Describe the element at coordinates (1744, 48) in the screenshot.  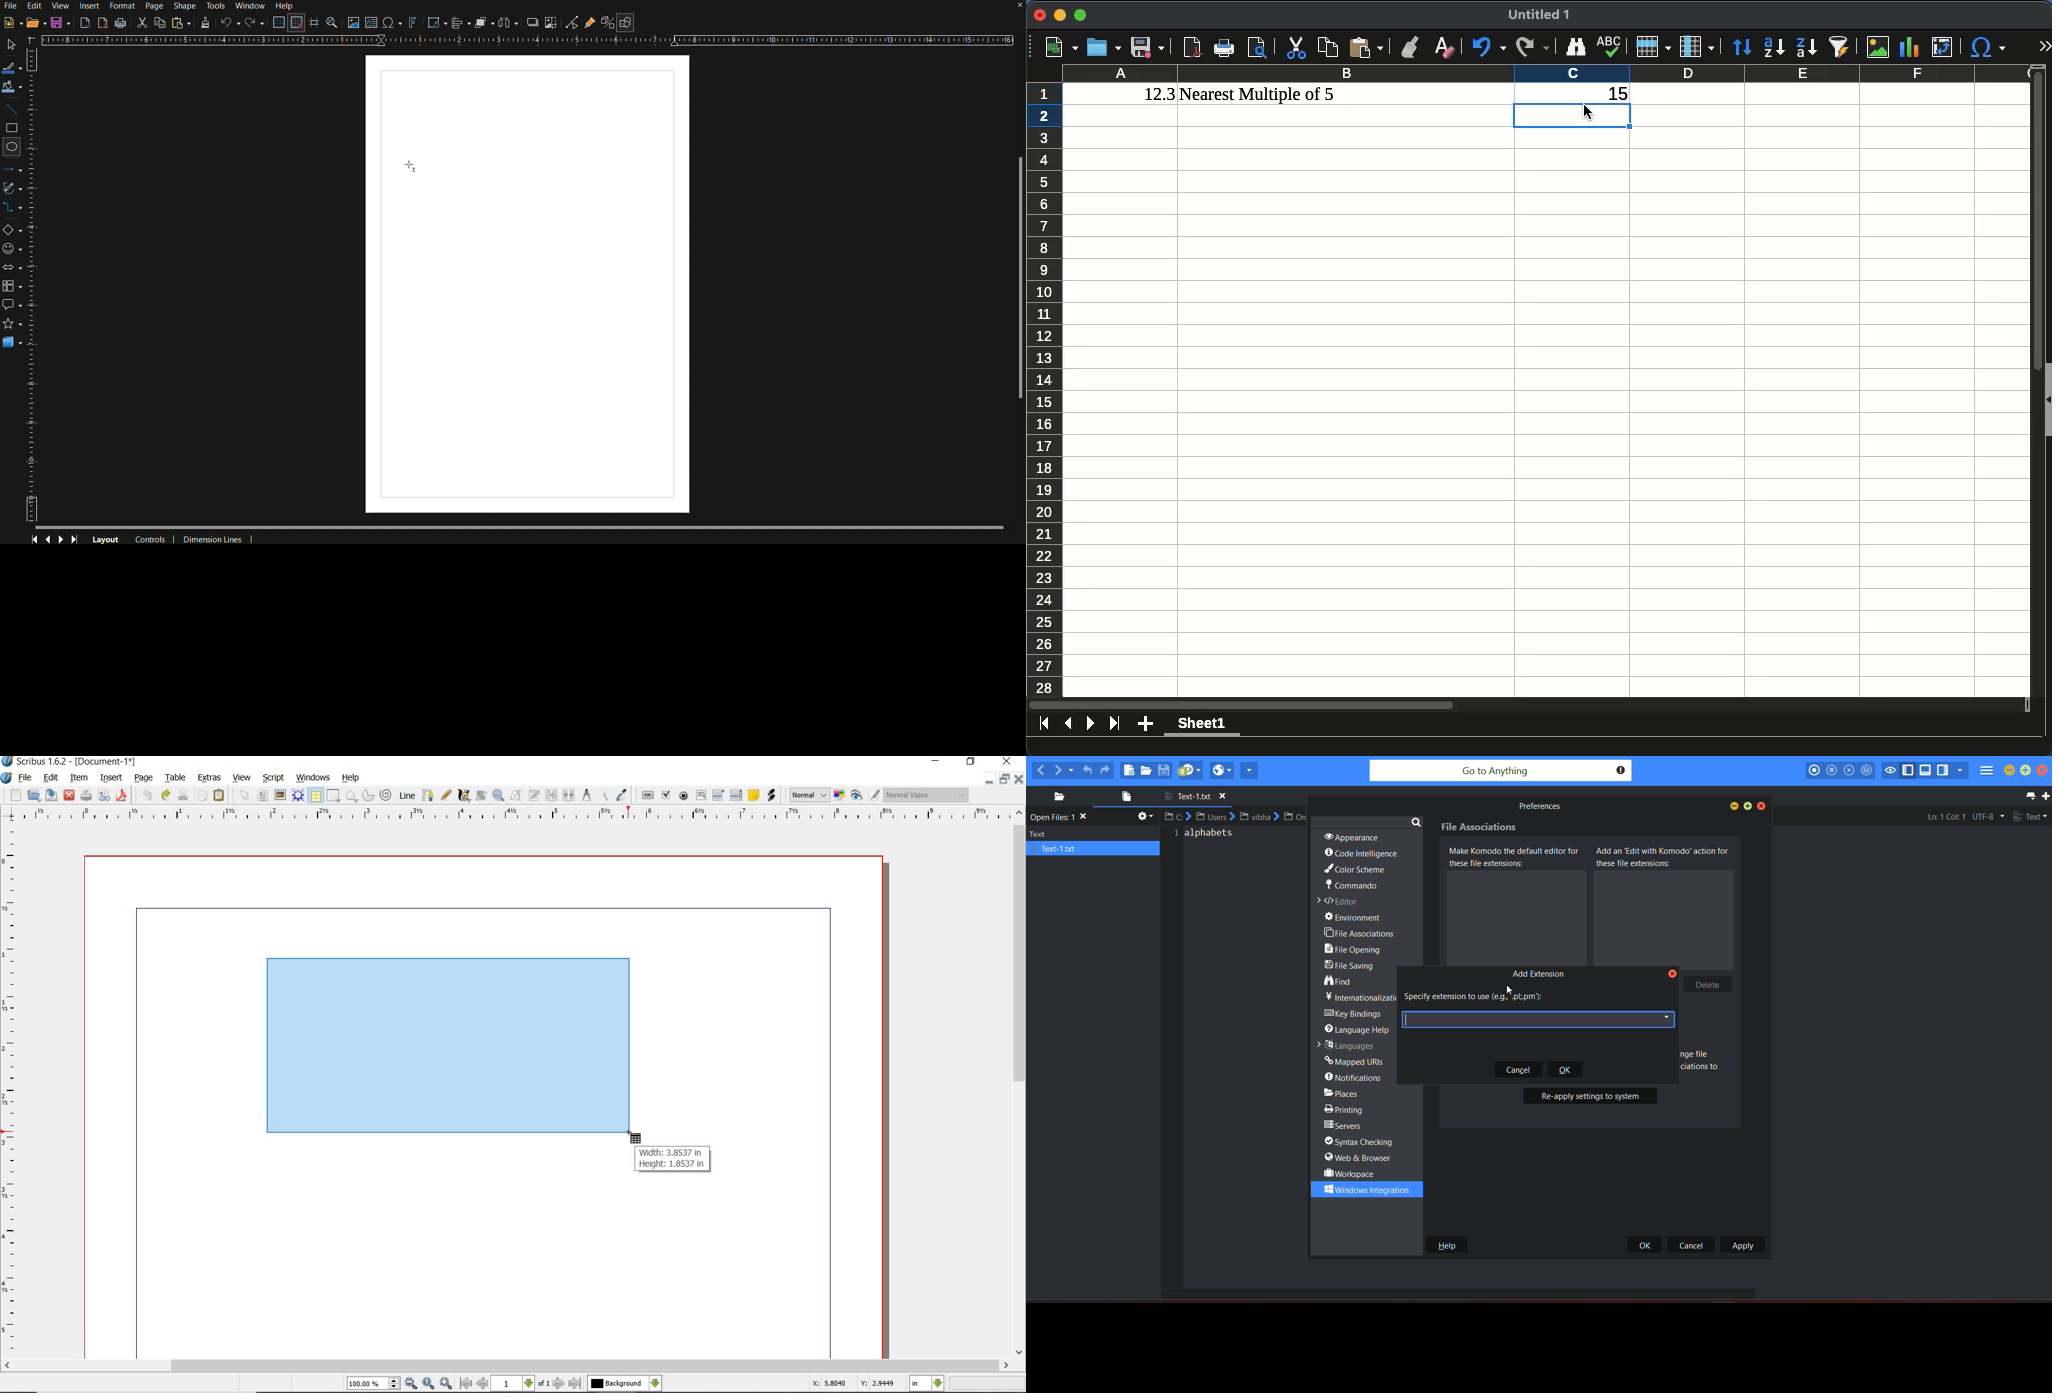
I see `sort` at that location.